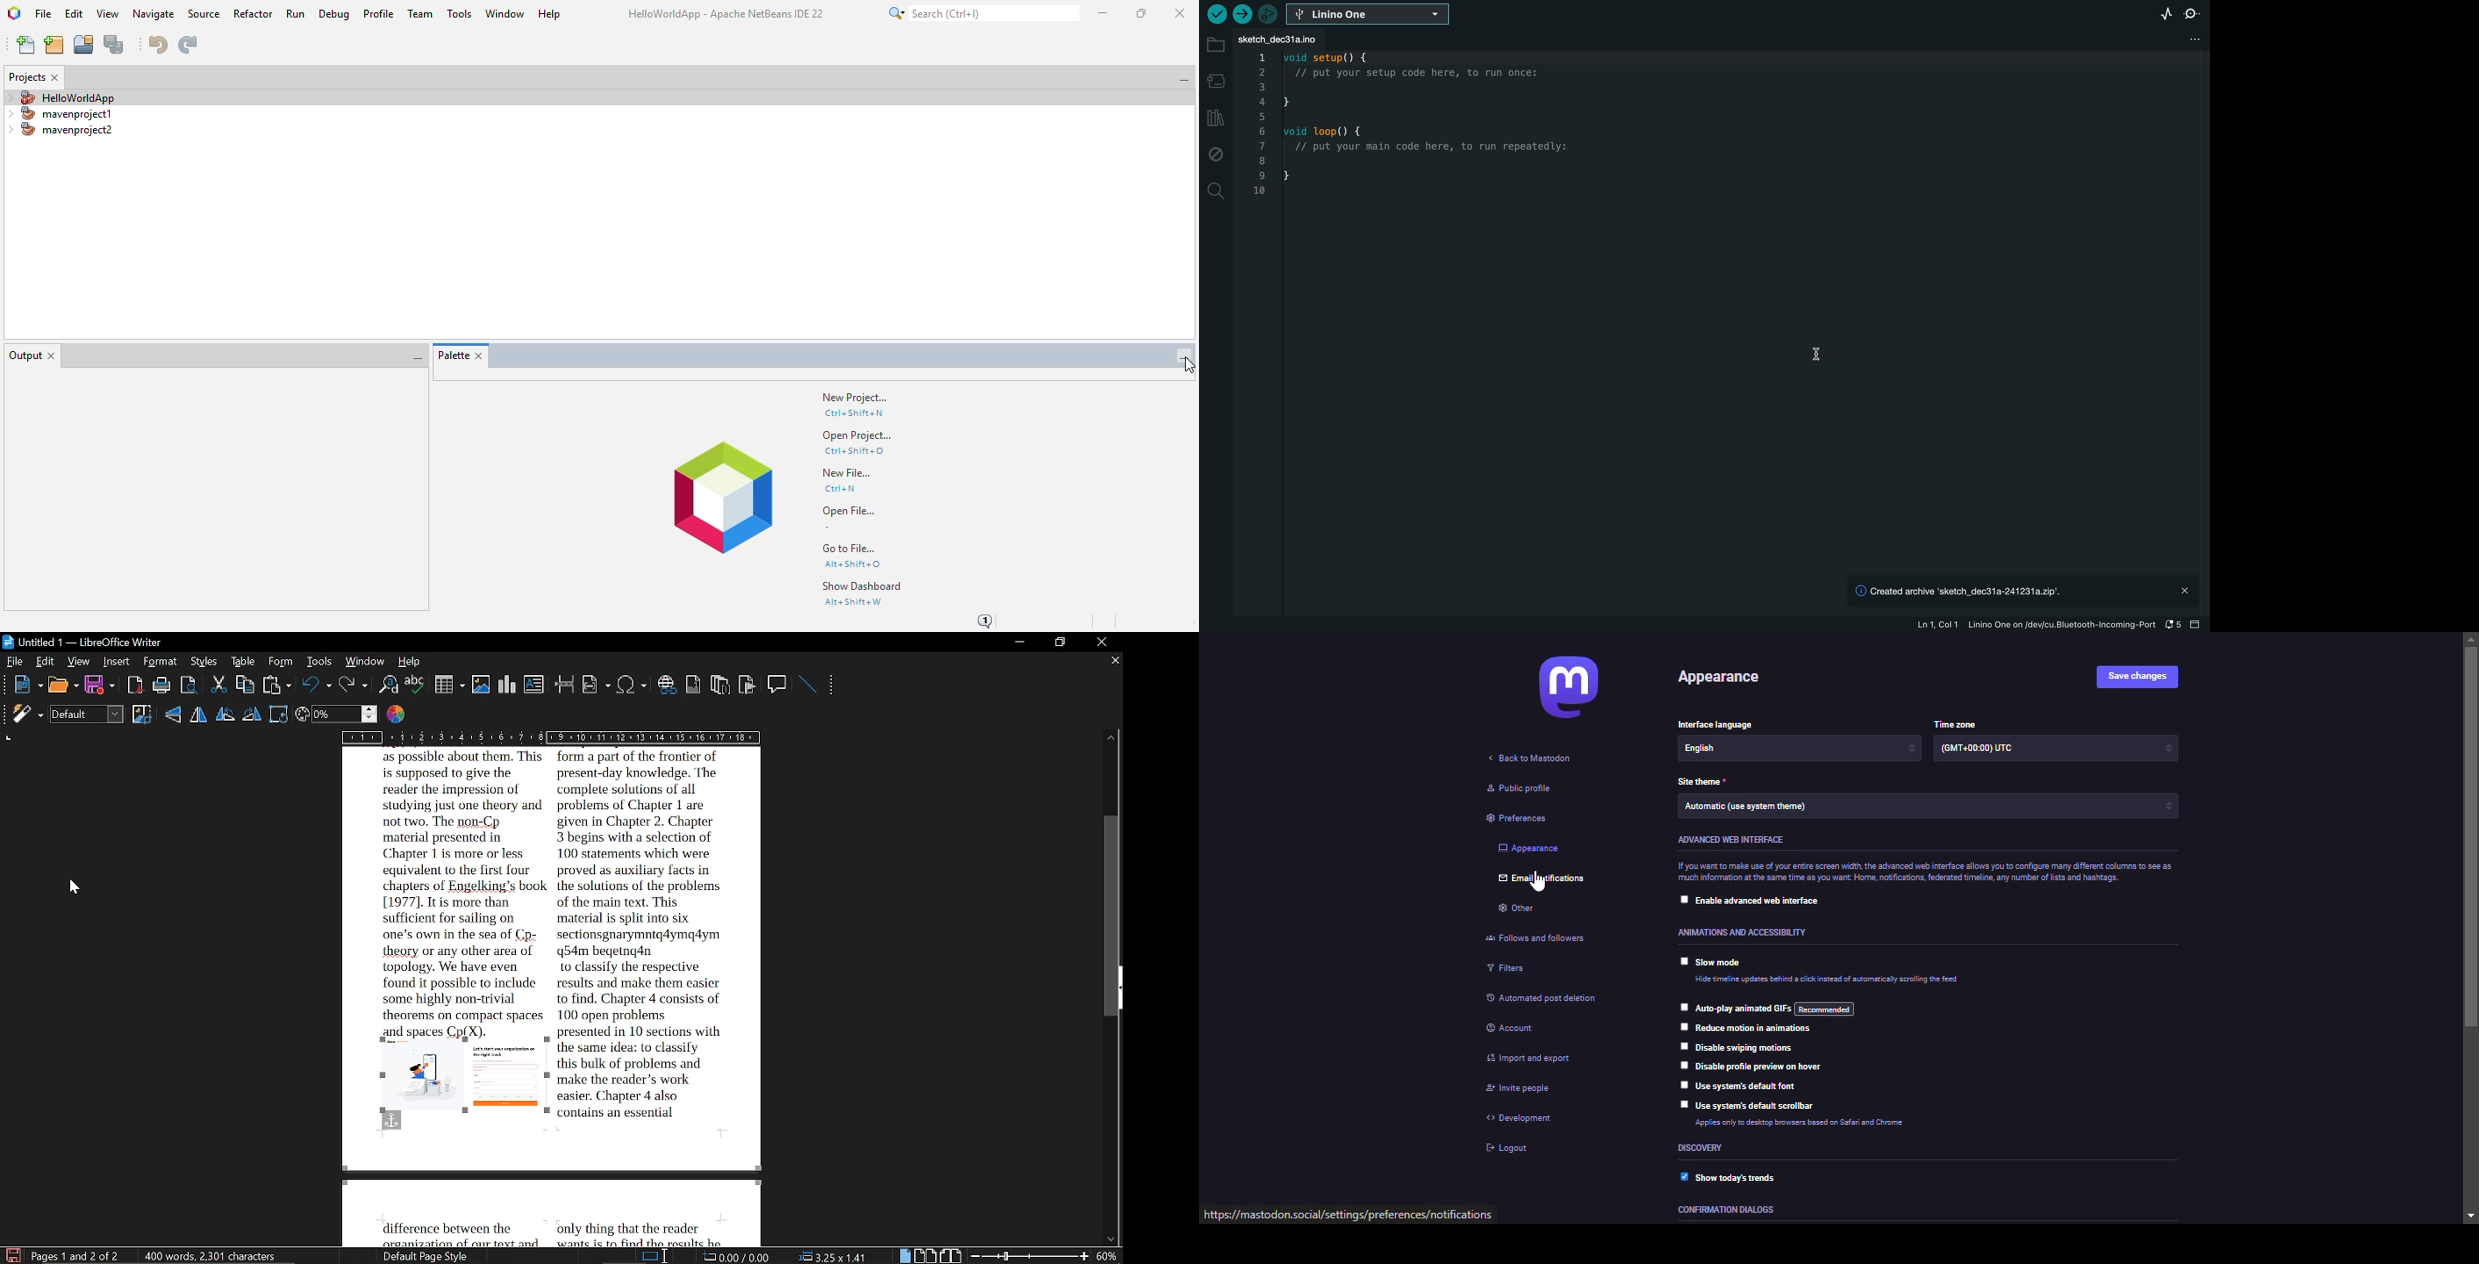 The image size is (2492, 1288). Describe the element at coordinates (1542, 937) in the screenshot. I see `follows and followers` at that location.